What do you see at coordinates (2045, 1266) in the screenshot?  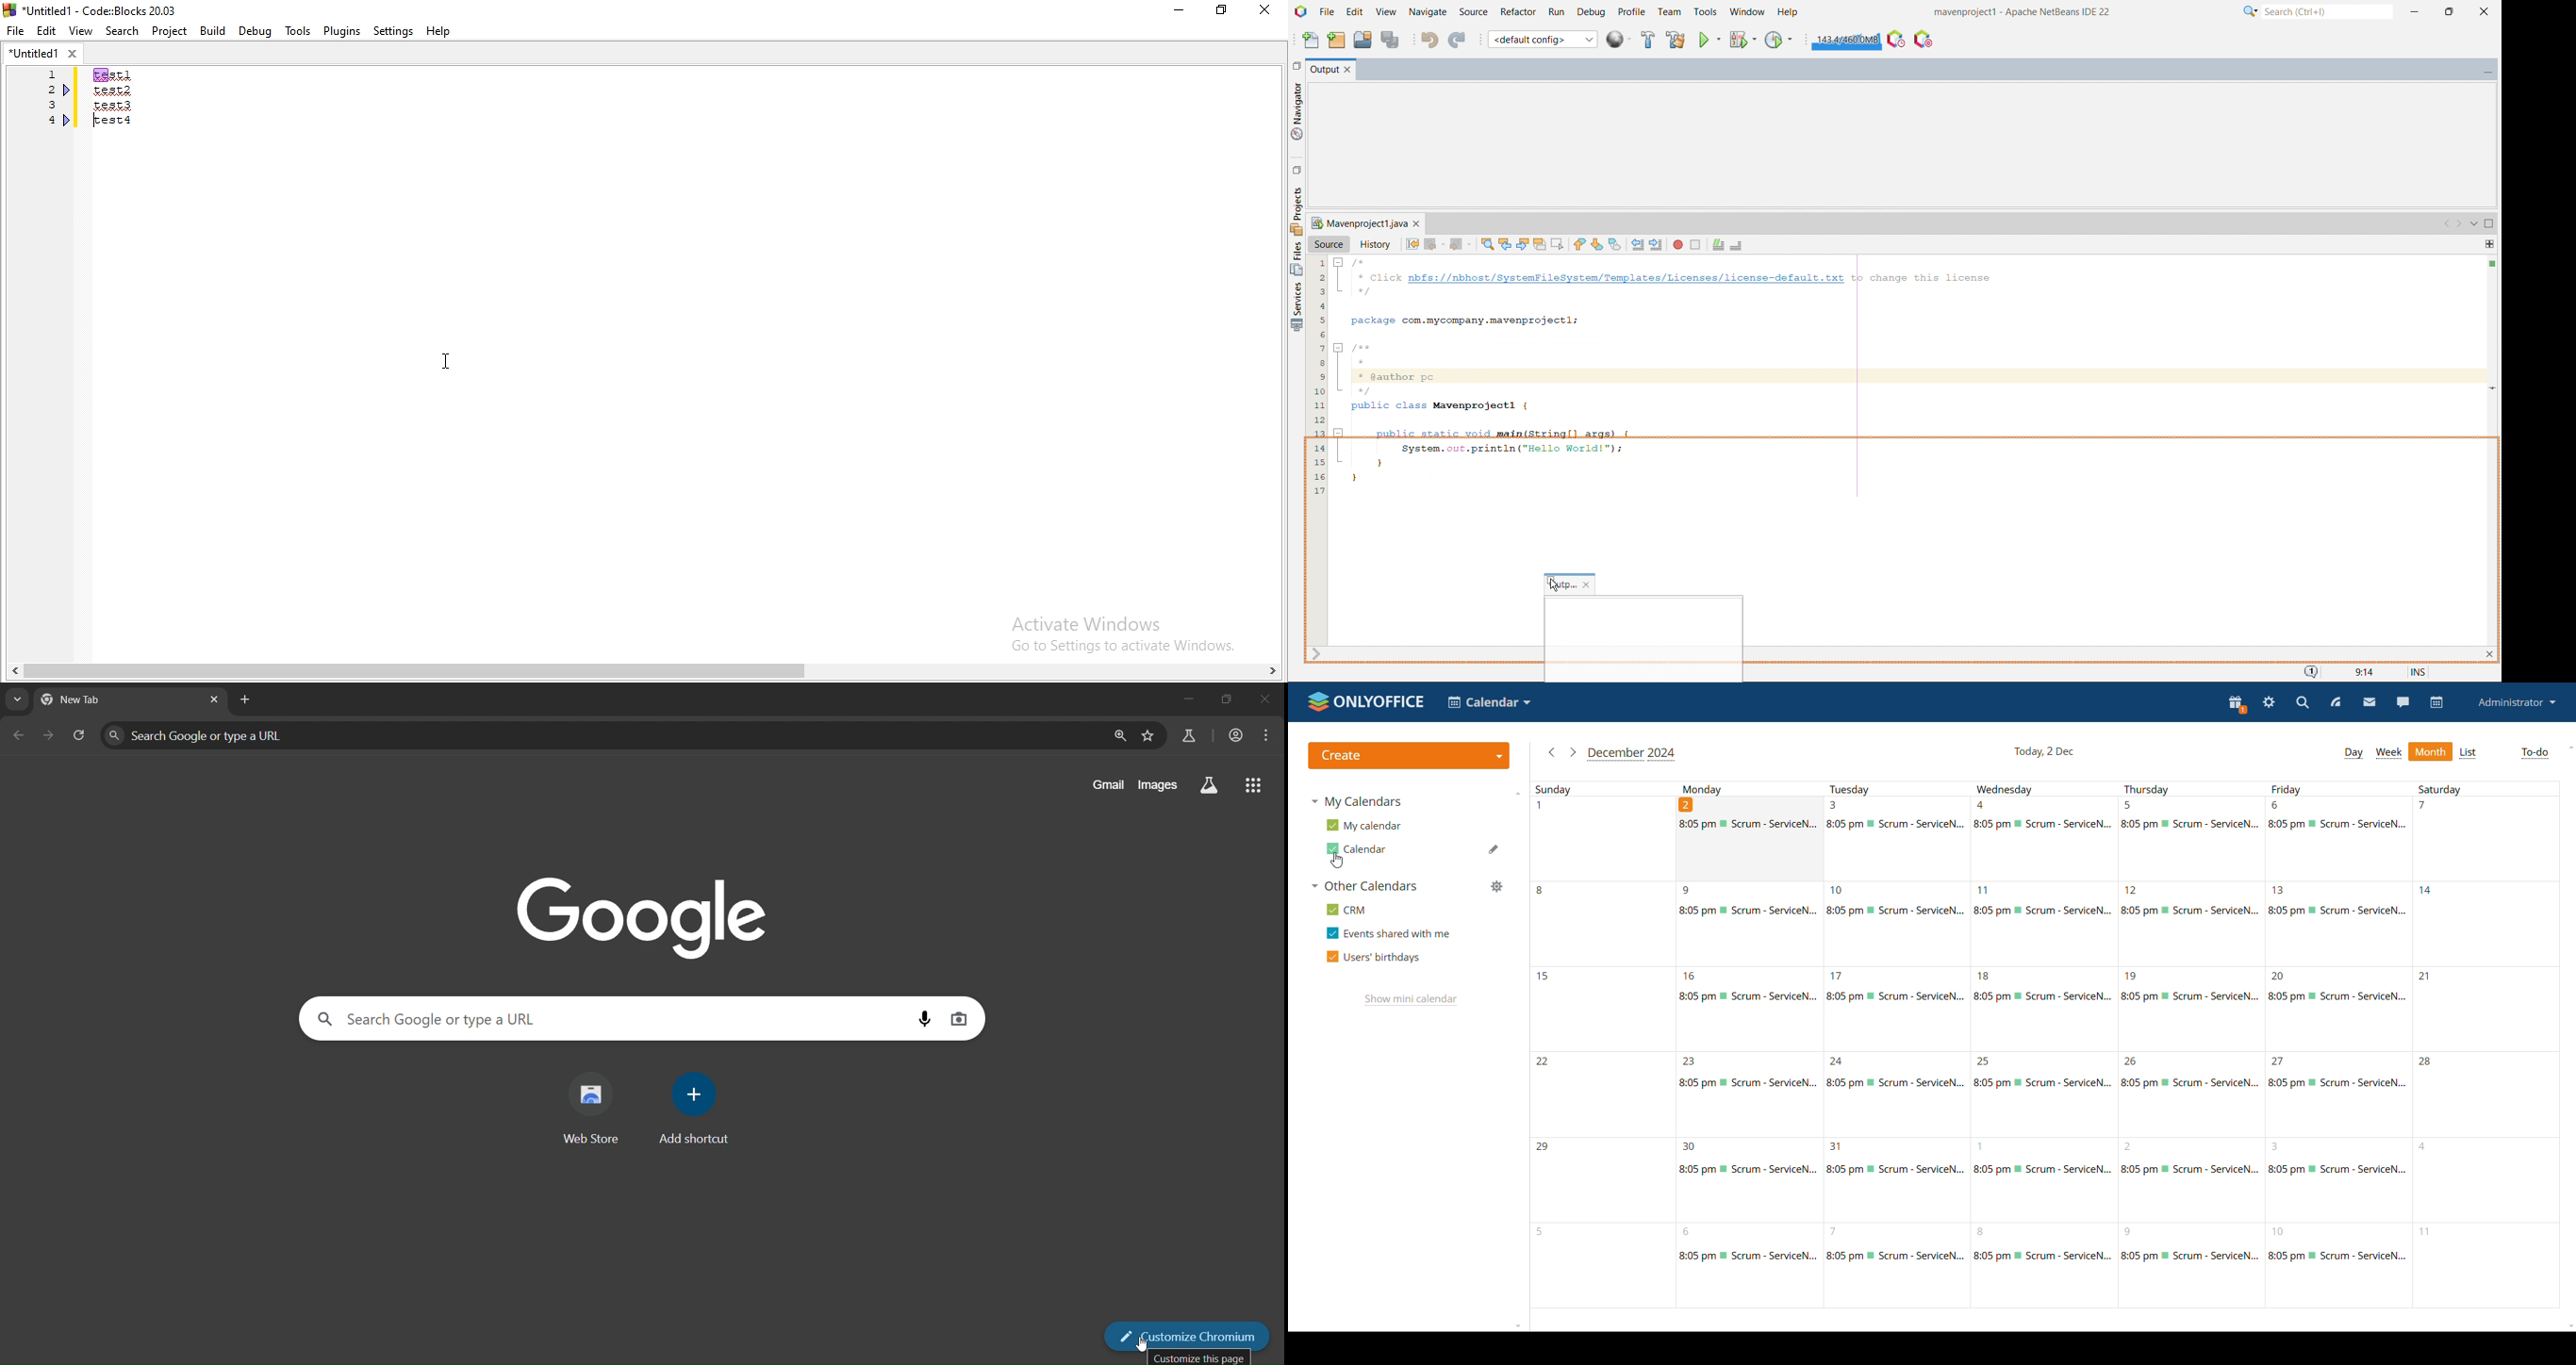 I see `8` at bounding box center [2045, 1266].